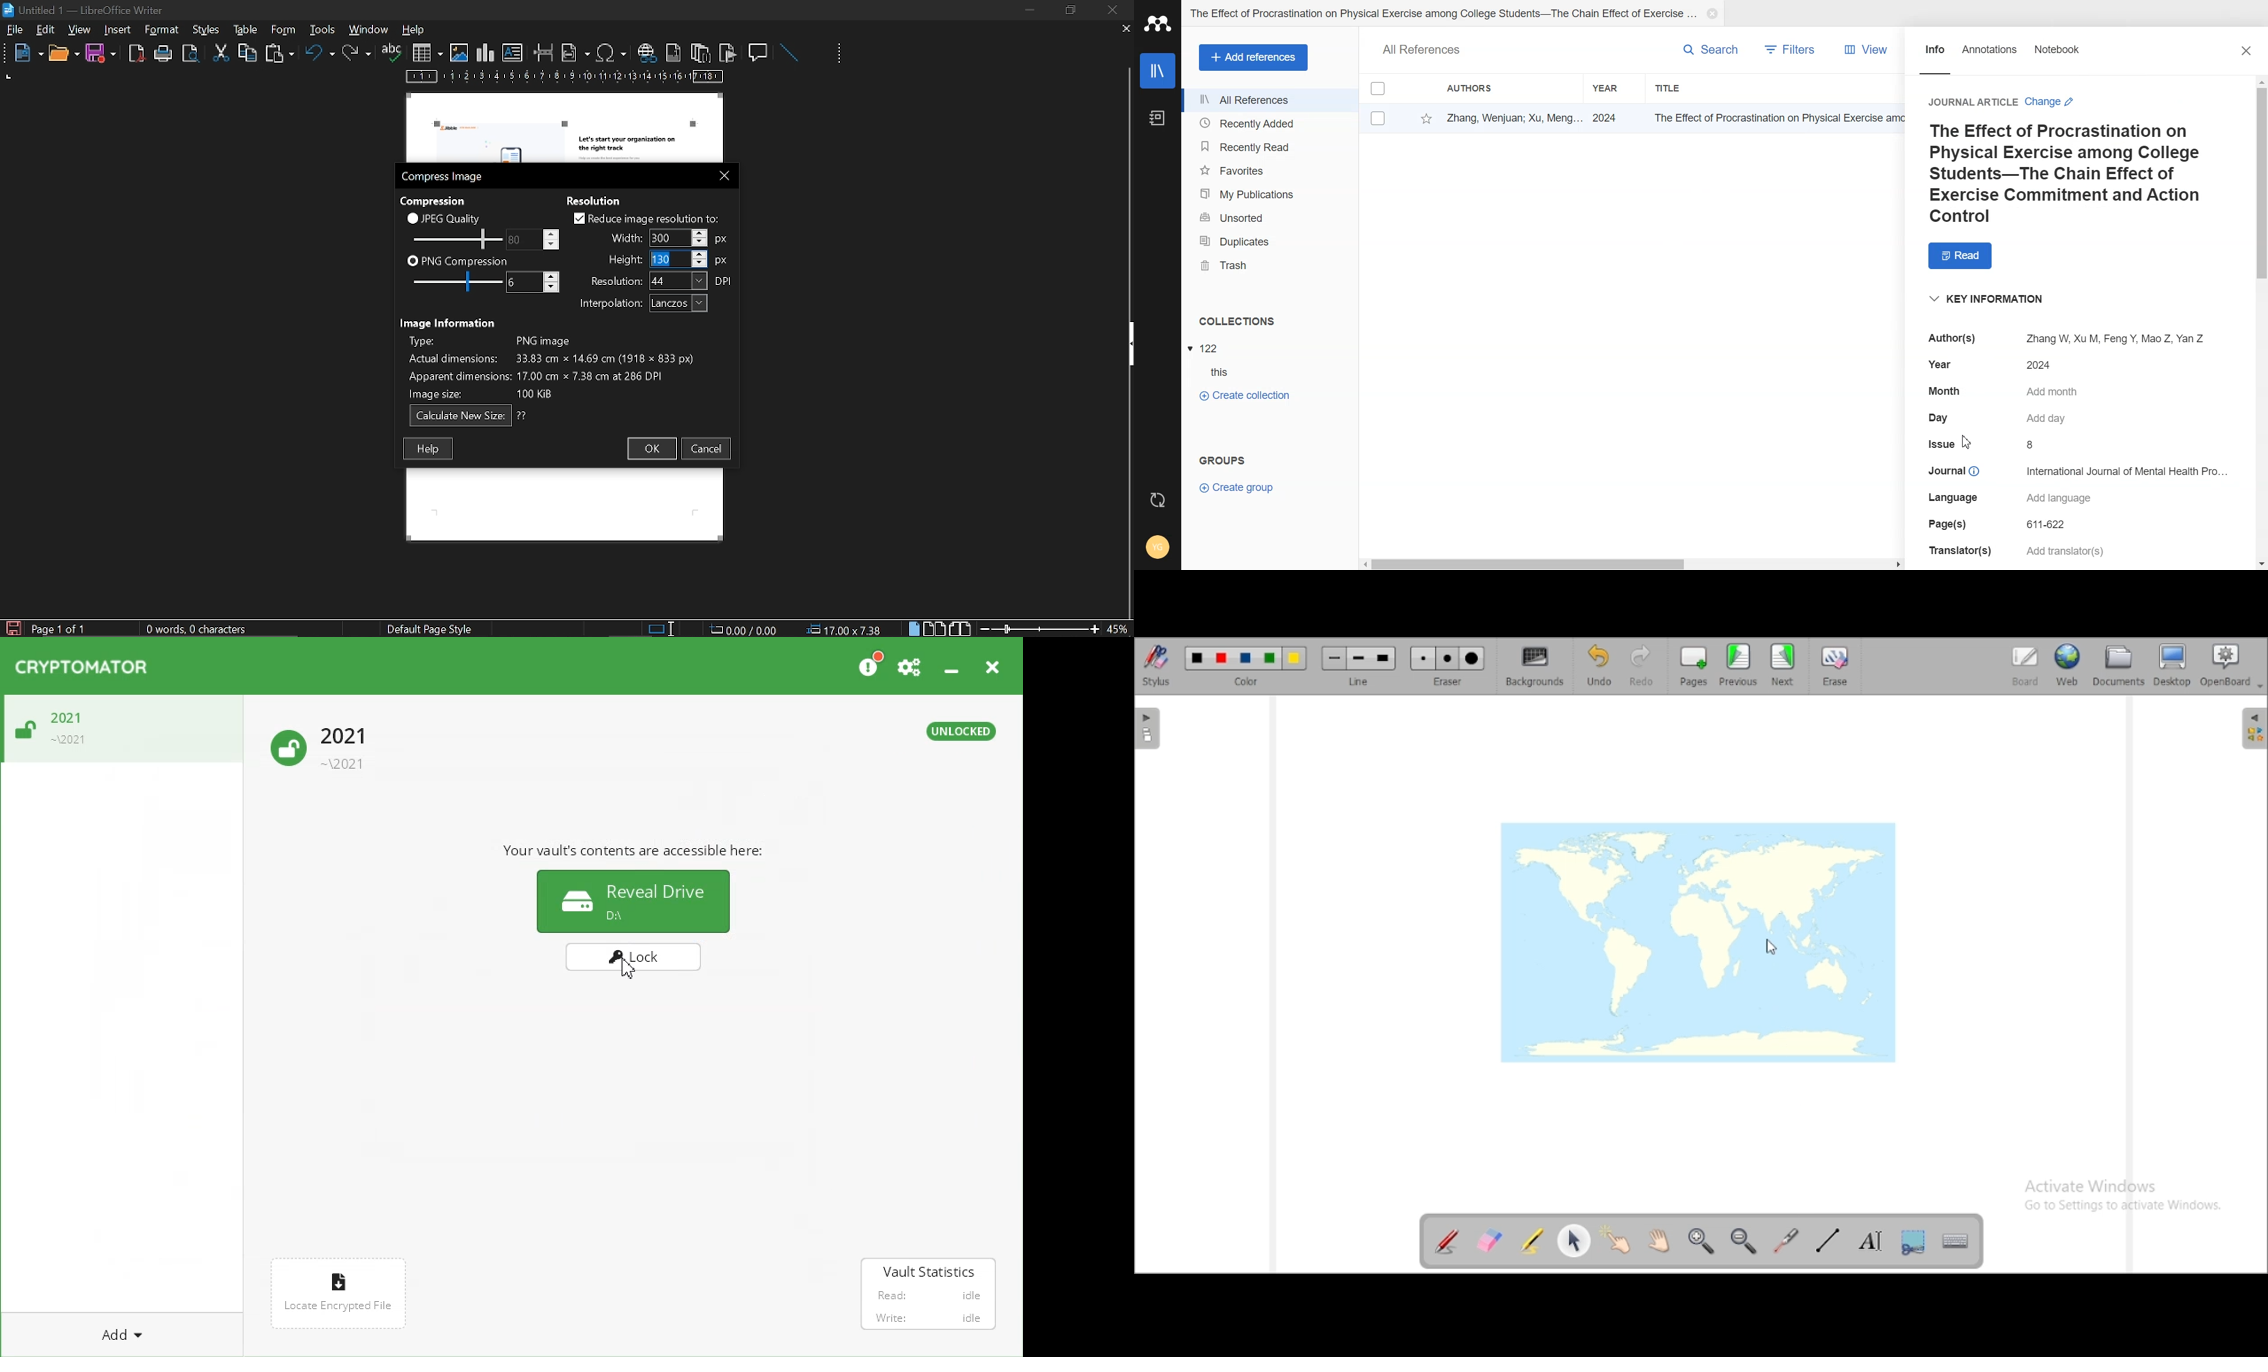 The height and width of the screenshot is (1372, 2268). I want to click on line, so click(788, 53).